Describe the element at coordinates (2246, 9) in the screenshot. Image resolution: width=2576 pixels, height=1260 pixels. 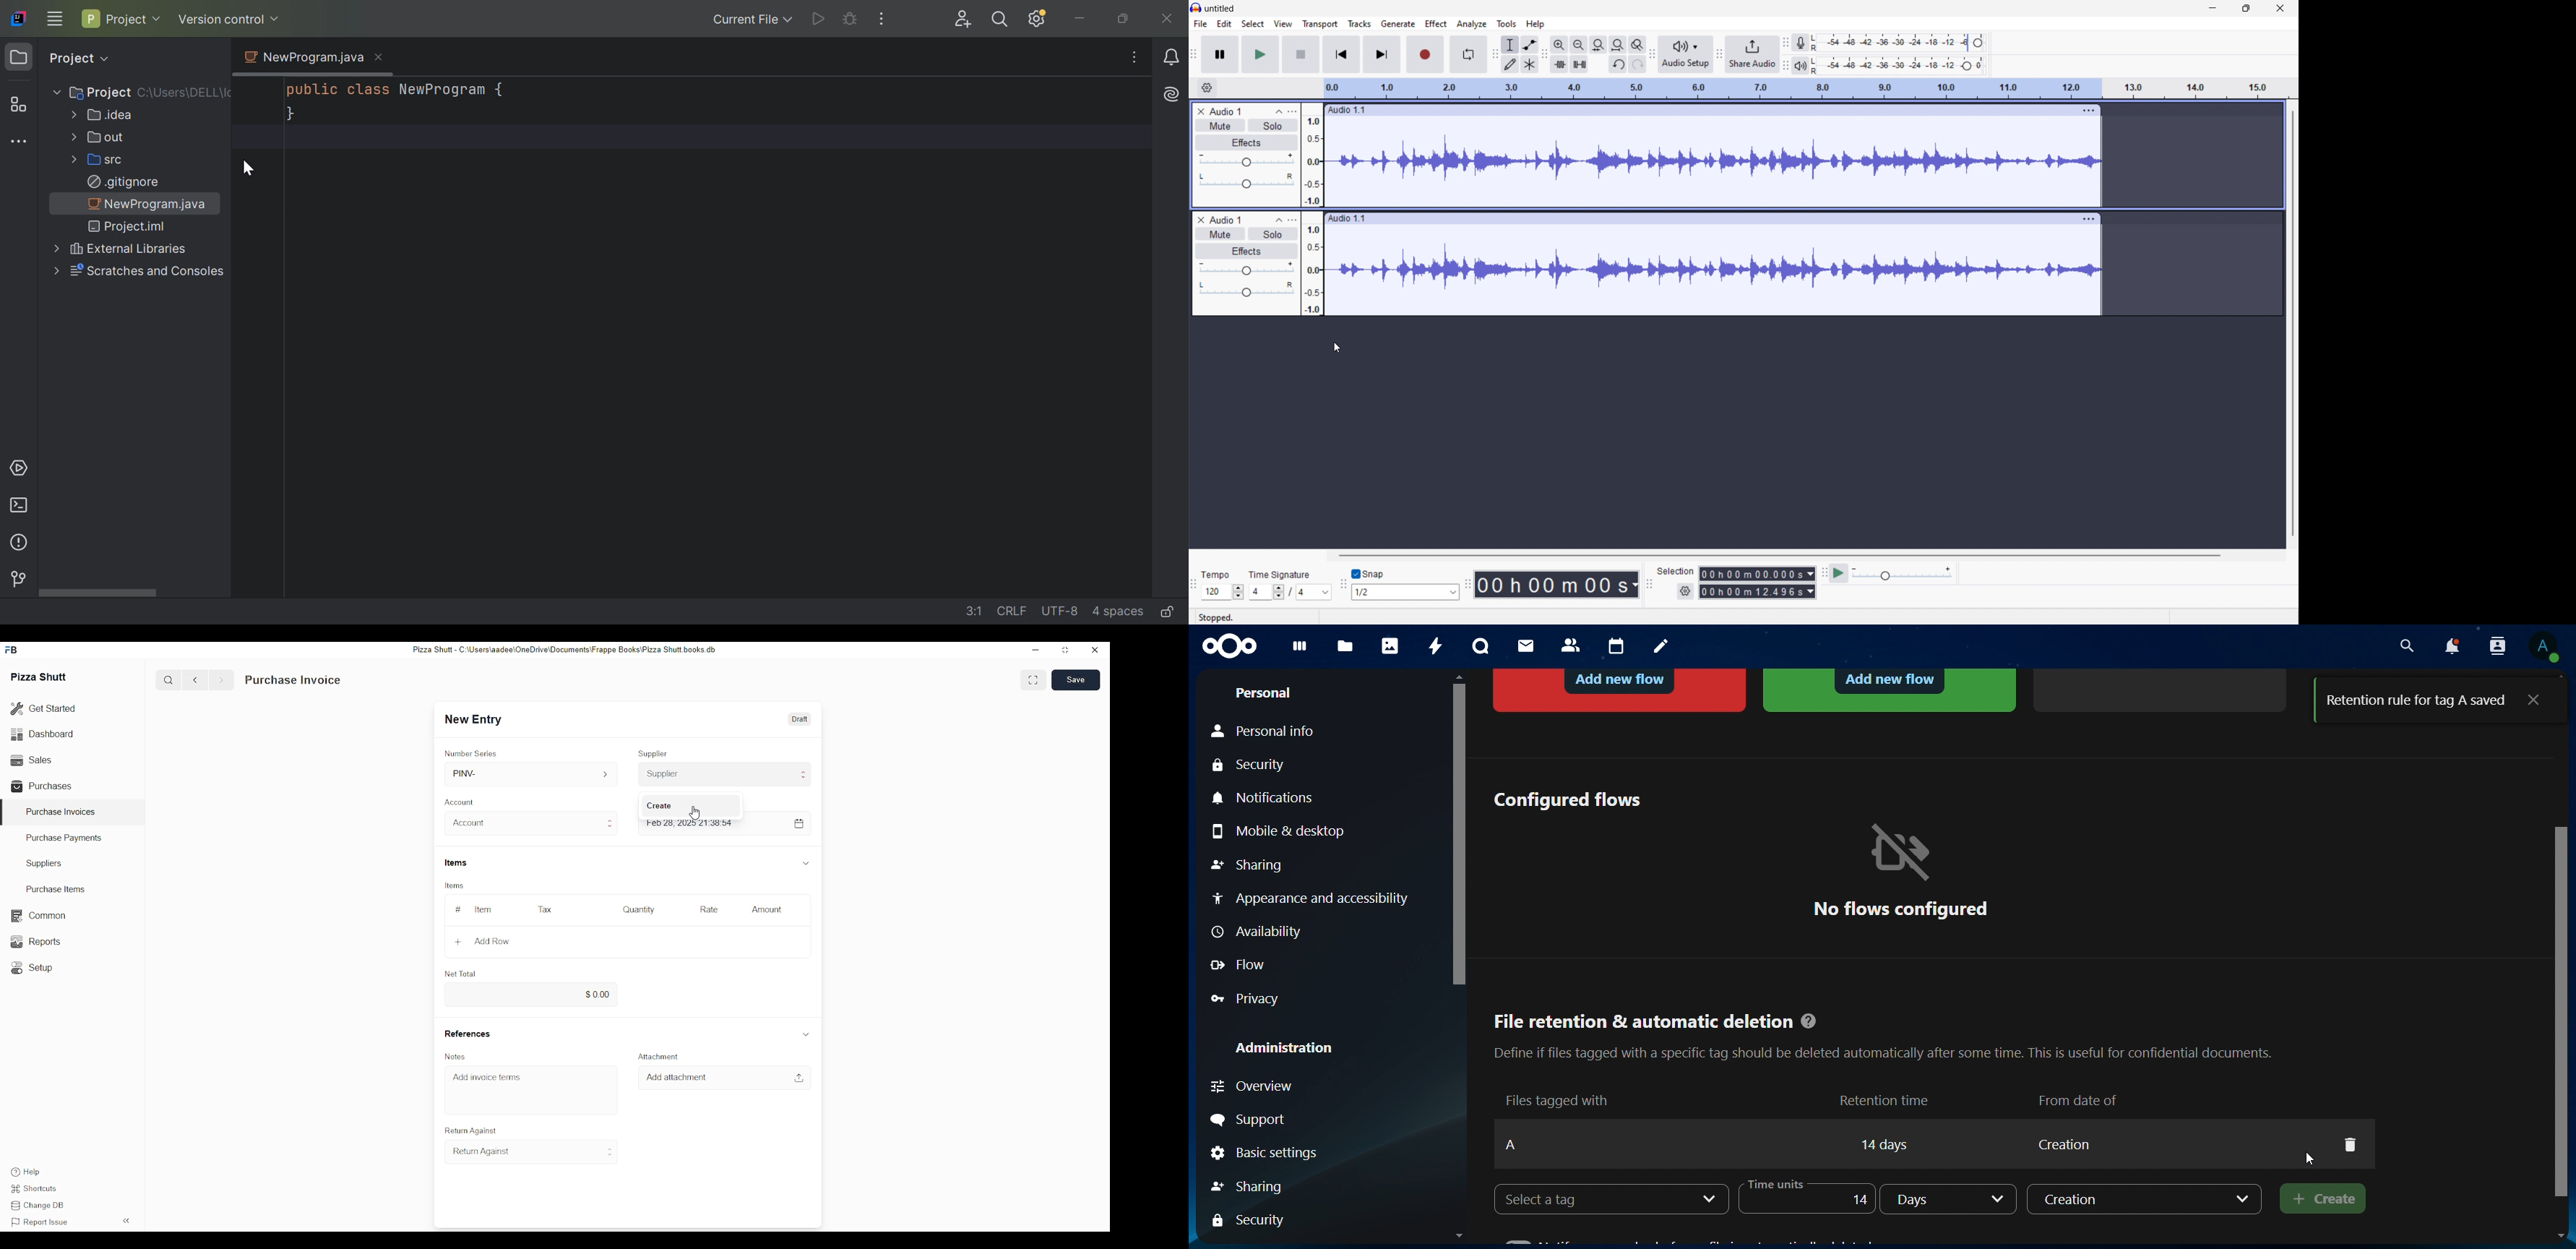
I see `maximize` at that location.